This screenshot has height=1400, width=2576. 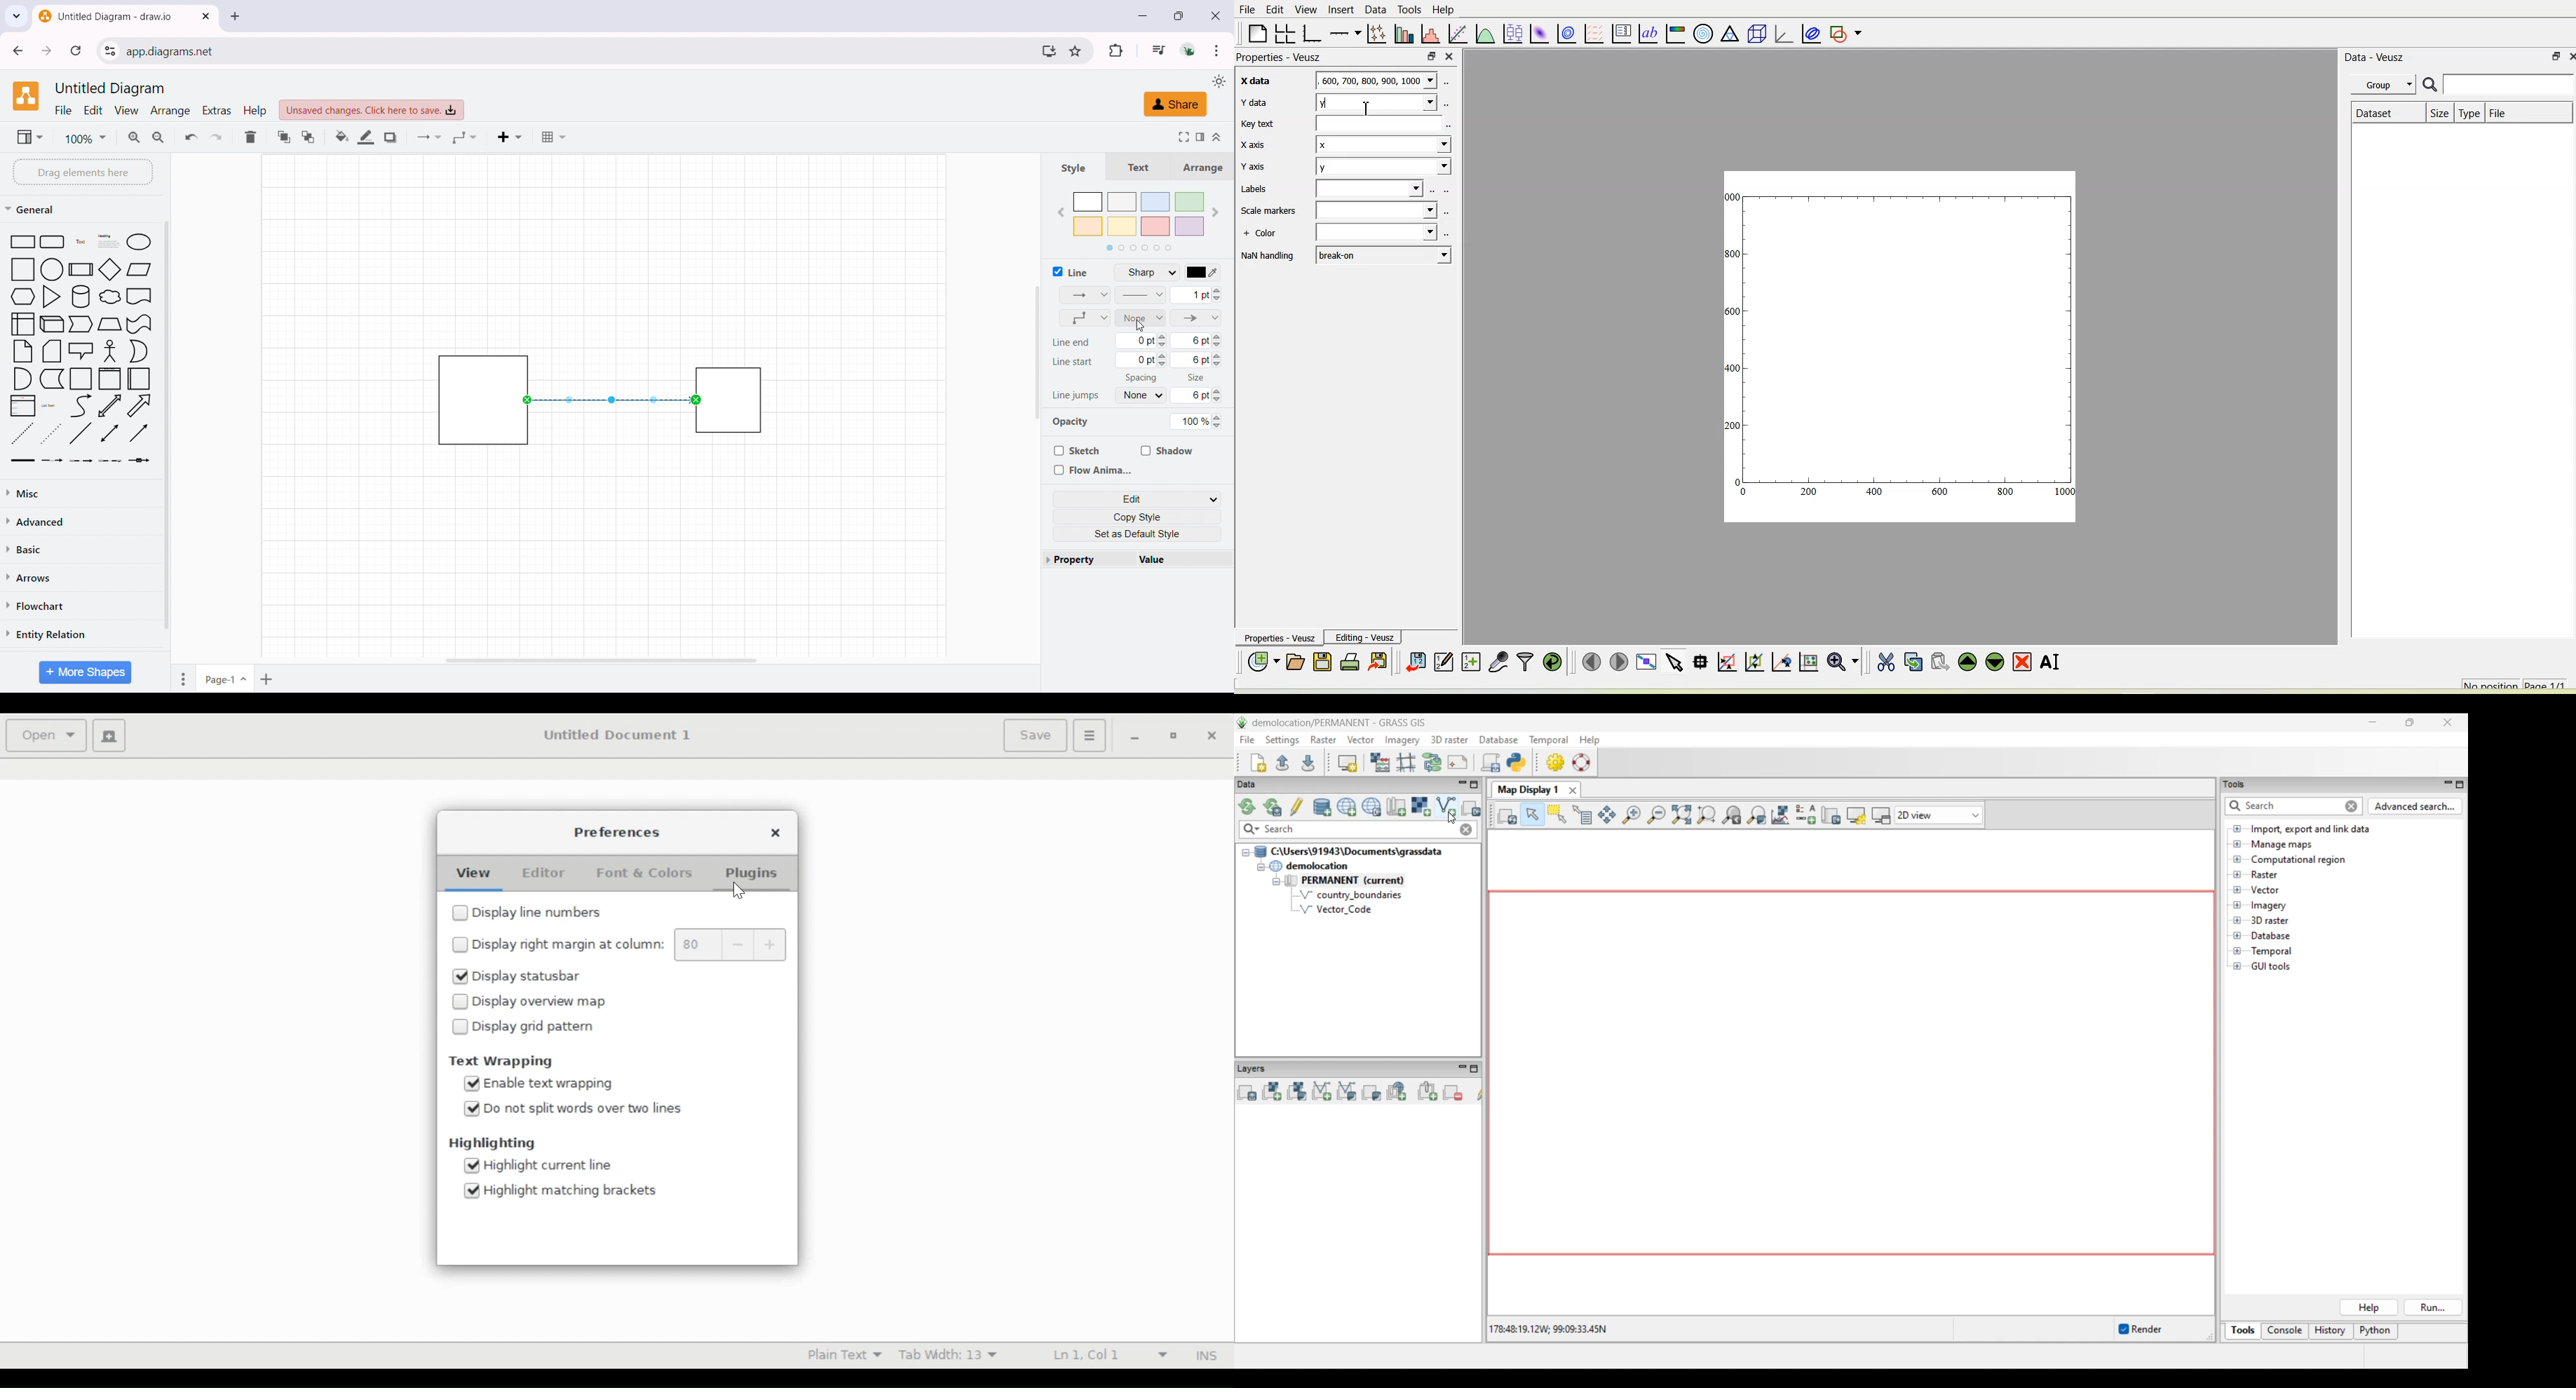 What do you see at coordinates (33, 209) in the screenshot?
I see `general` at bounding box center [33, 209].